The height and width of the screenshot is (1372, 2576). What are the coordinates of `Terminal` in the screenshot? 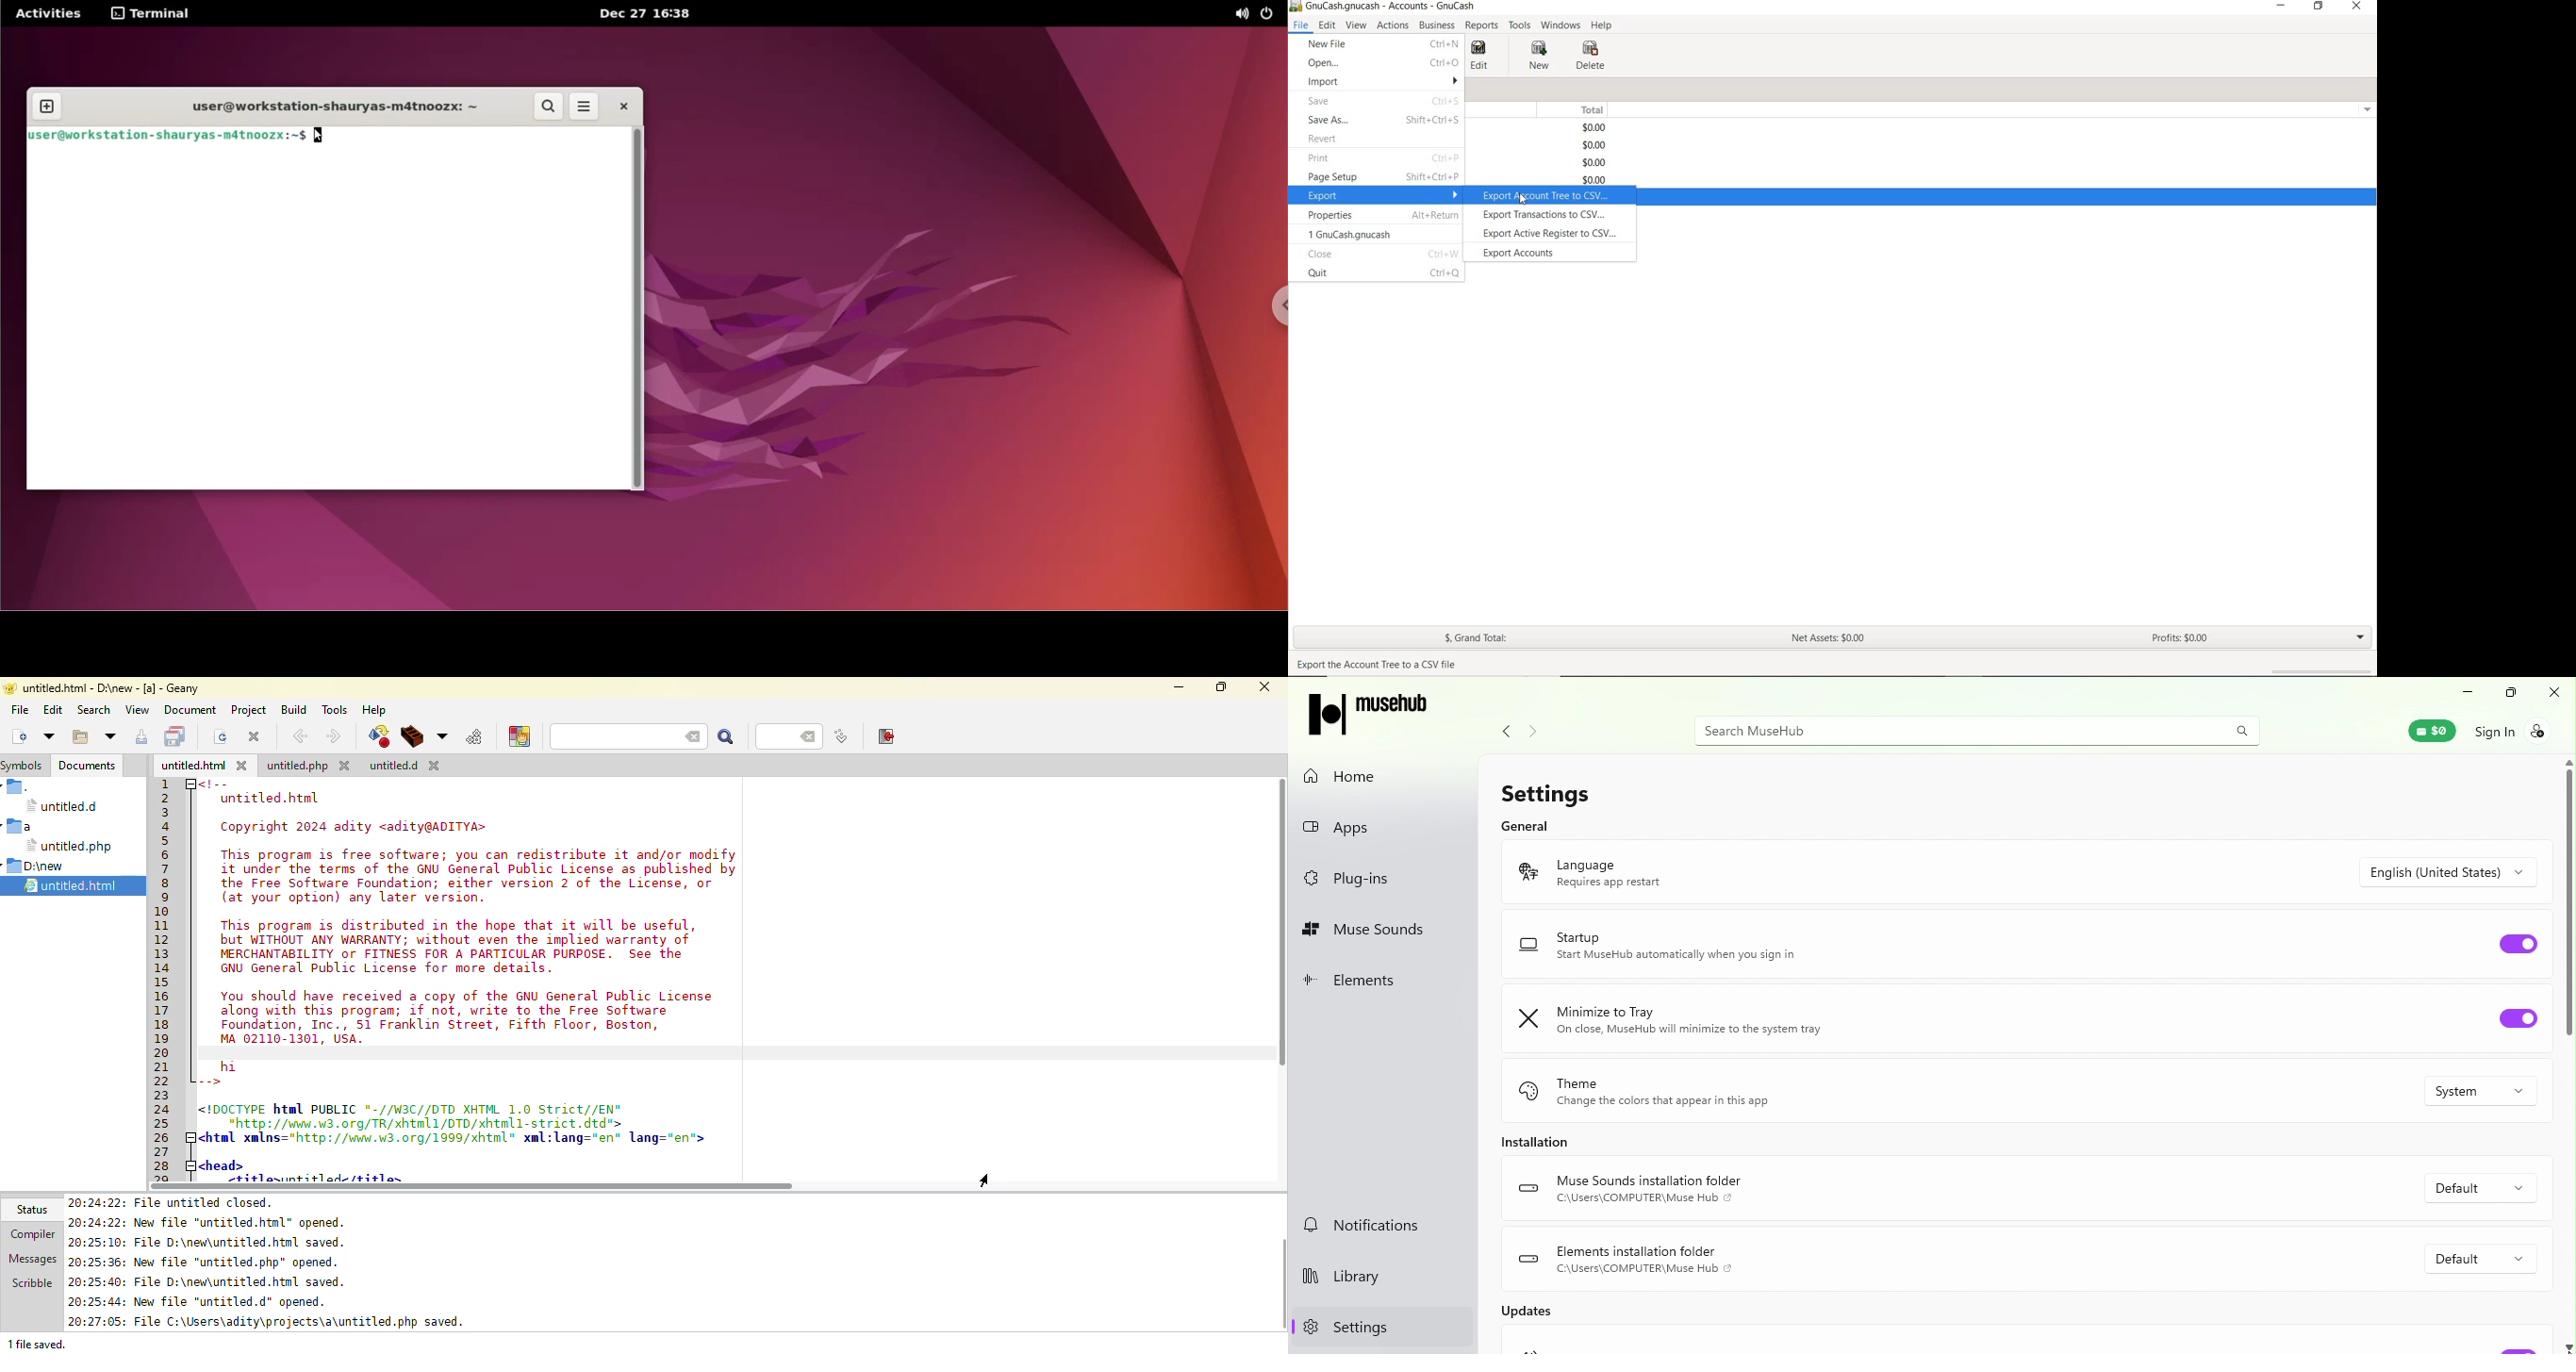 It's located at (160, 14).